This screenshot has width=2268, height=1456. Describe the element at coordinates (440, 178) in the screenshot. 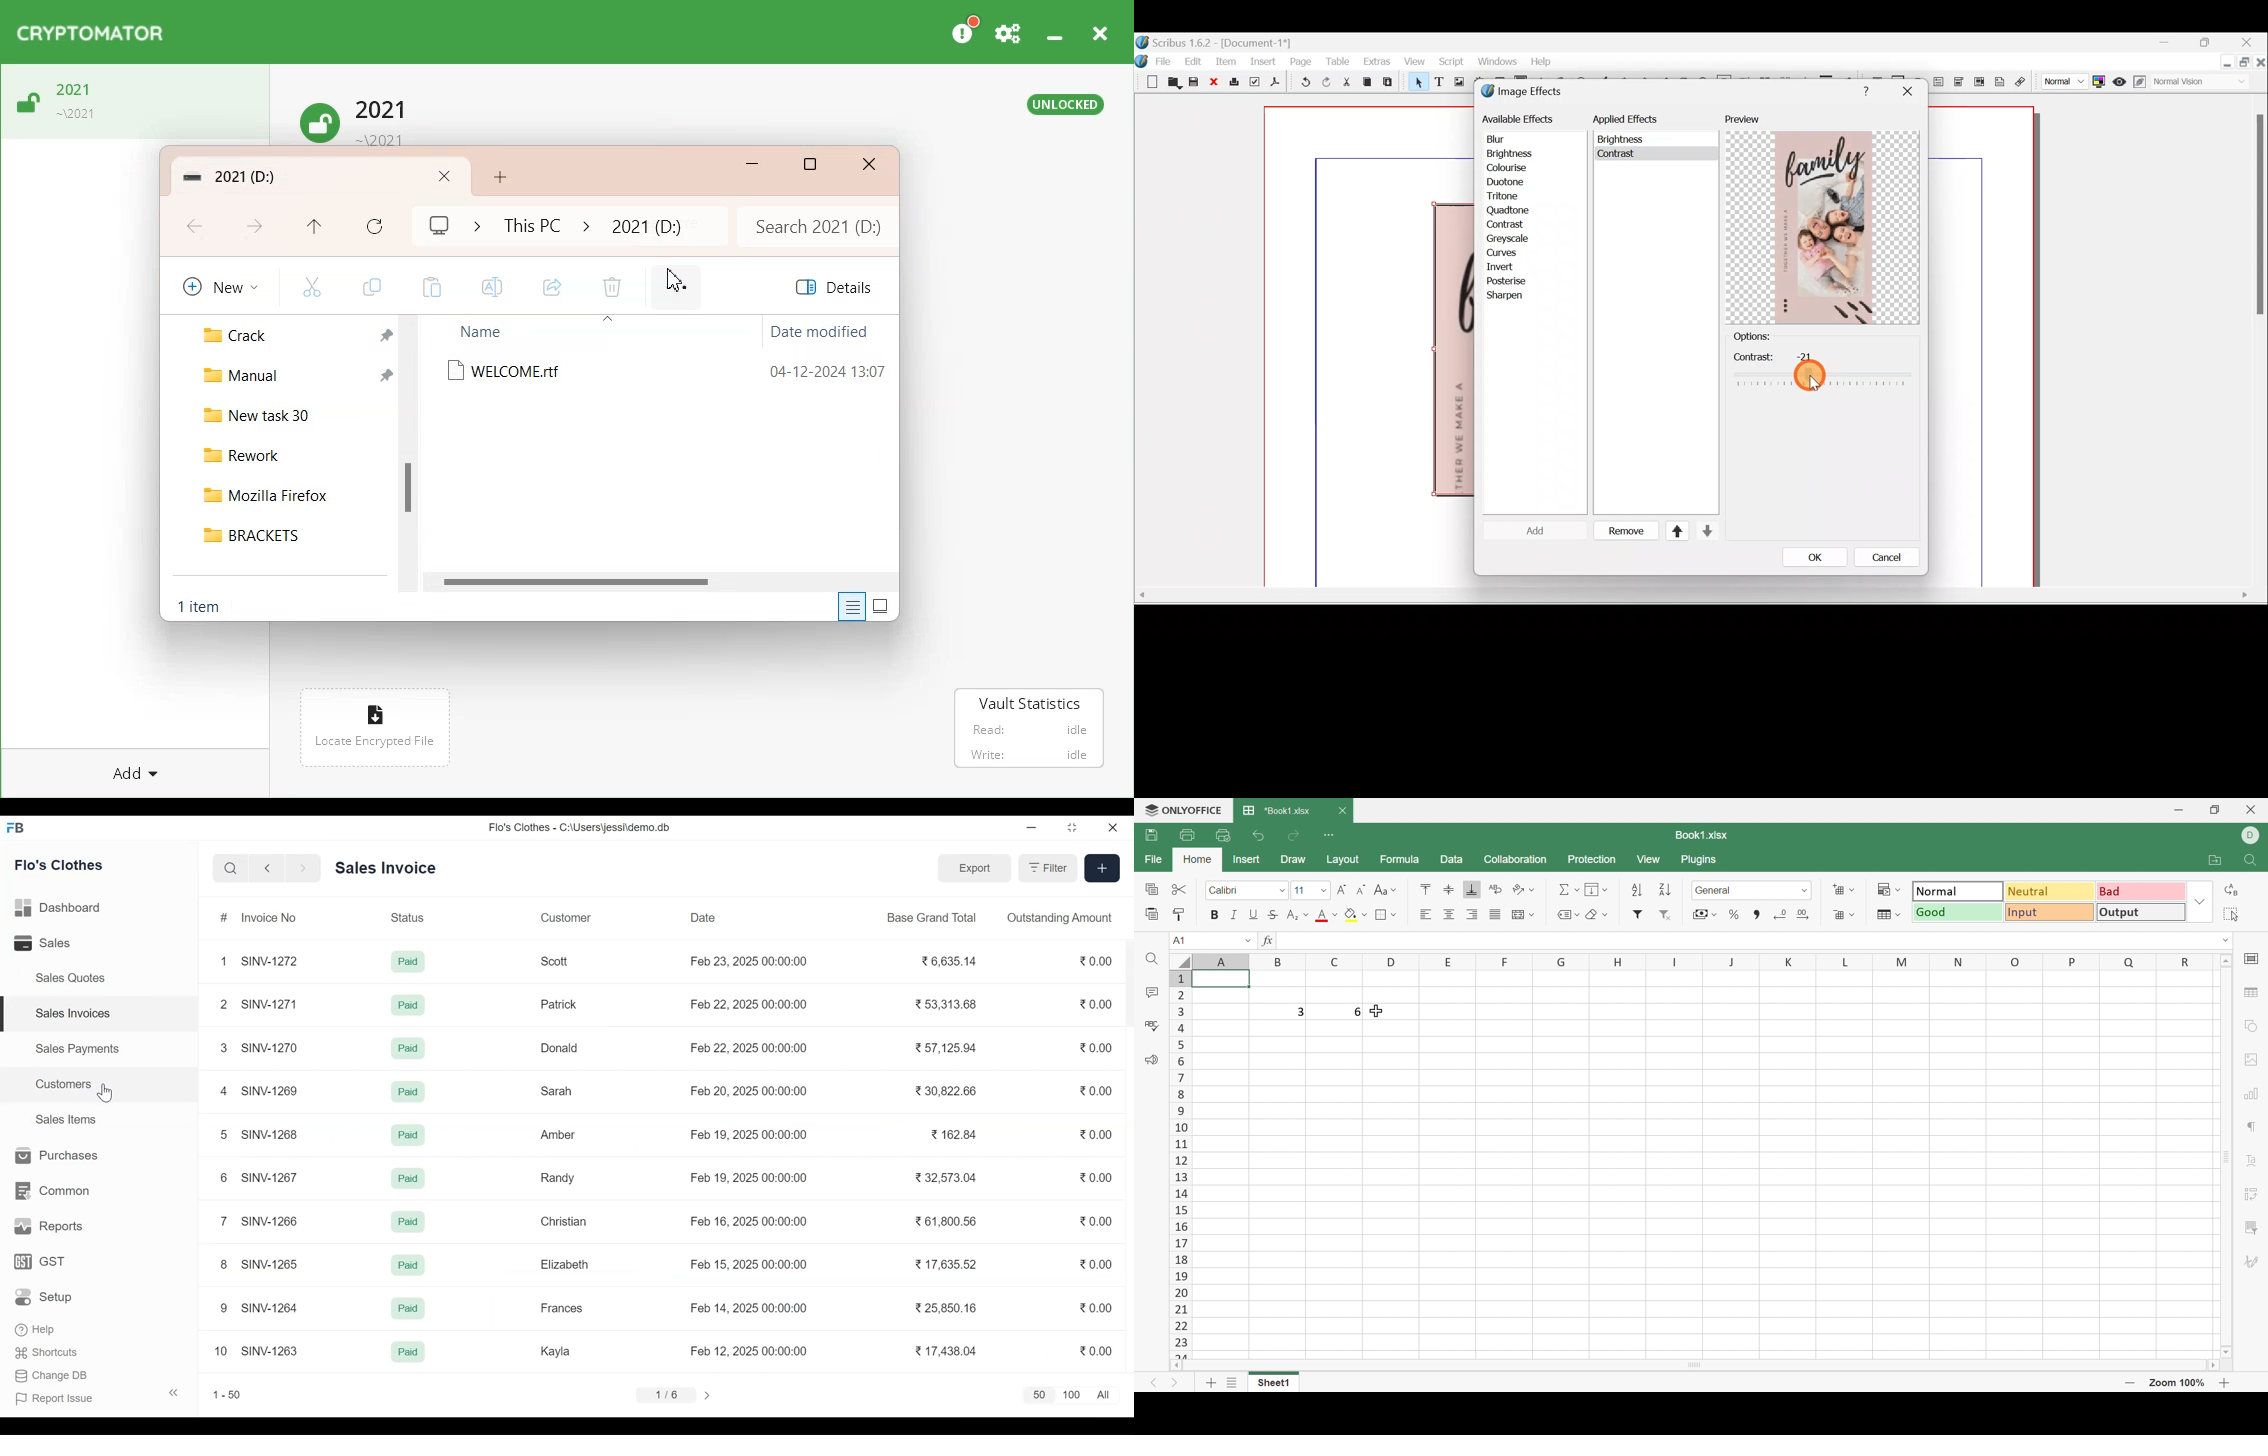

I see `Close Folder` at that location.